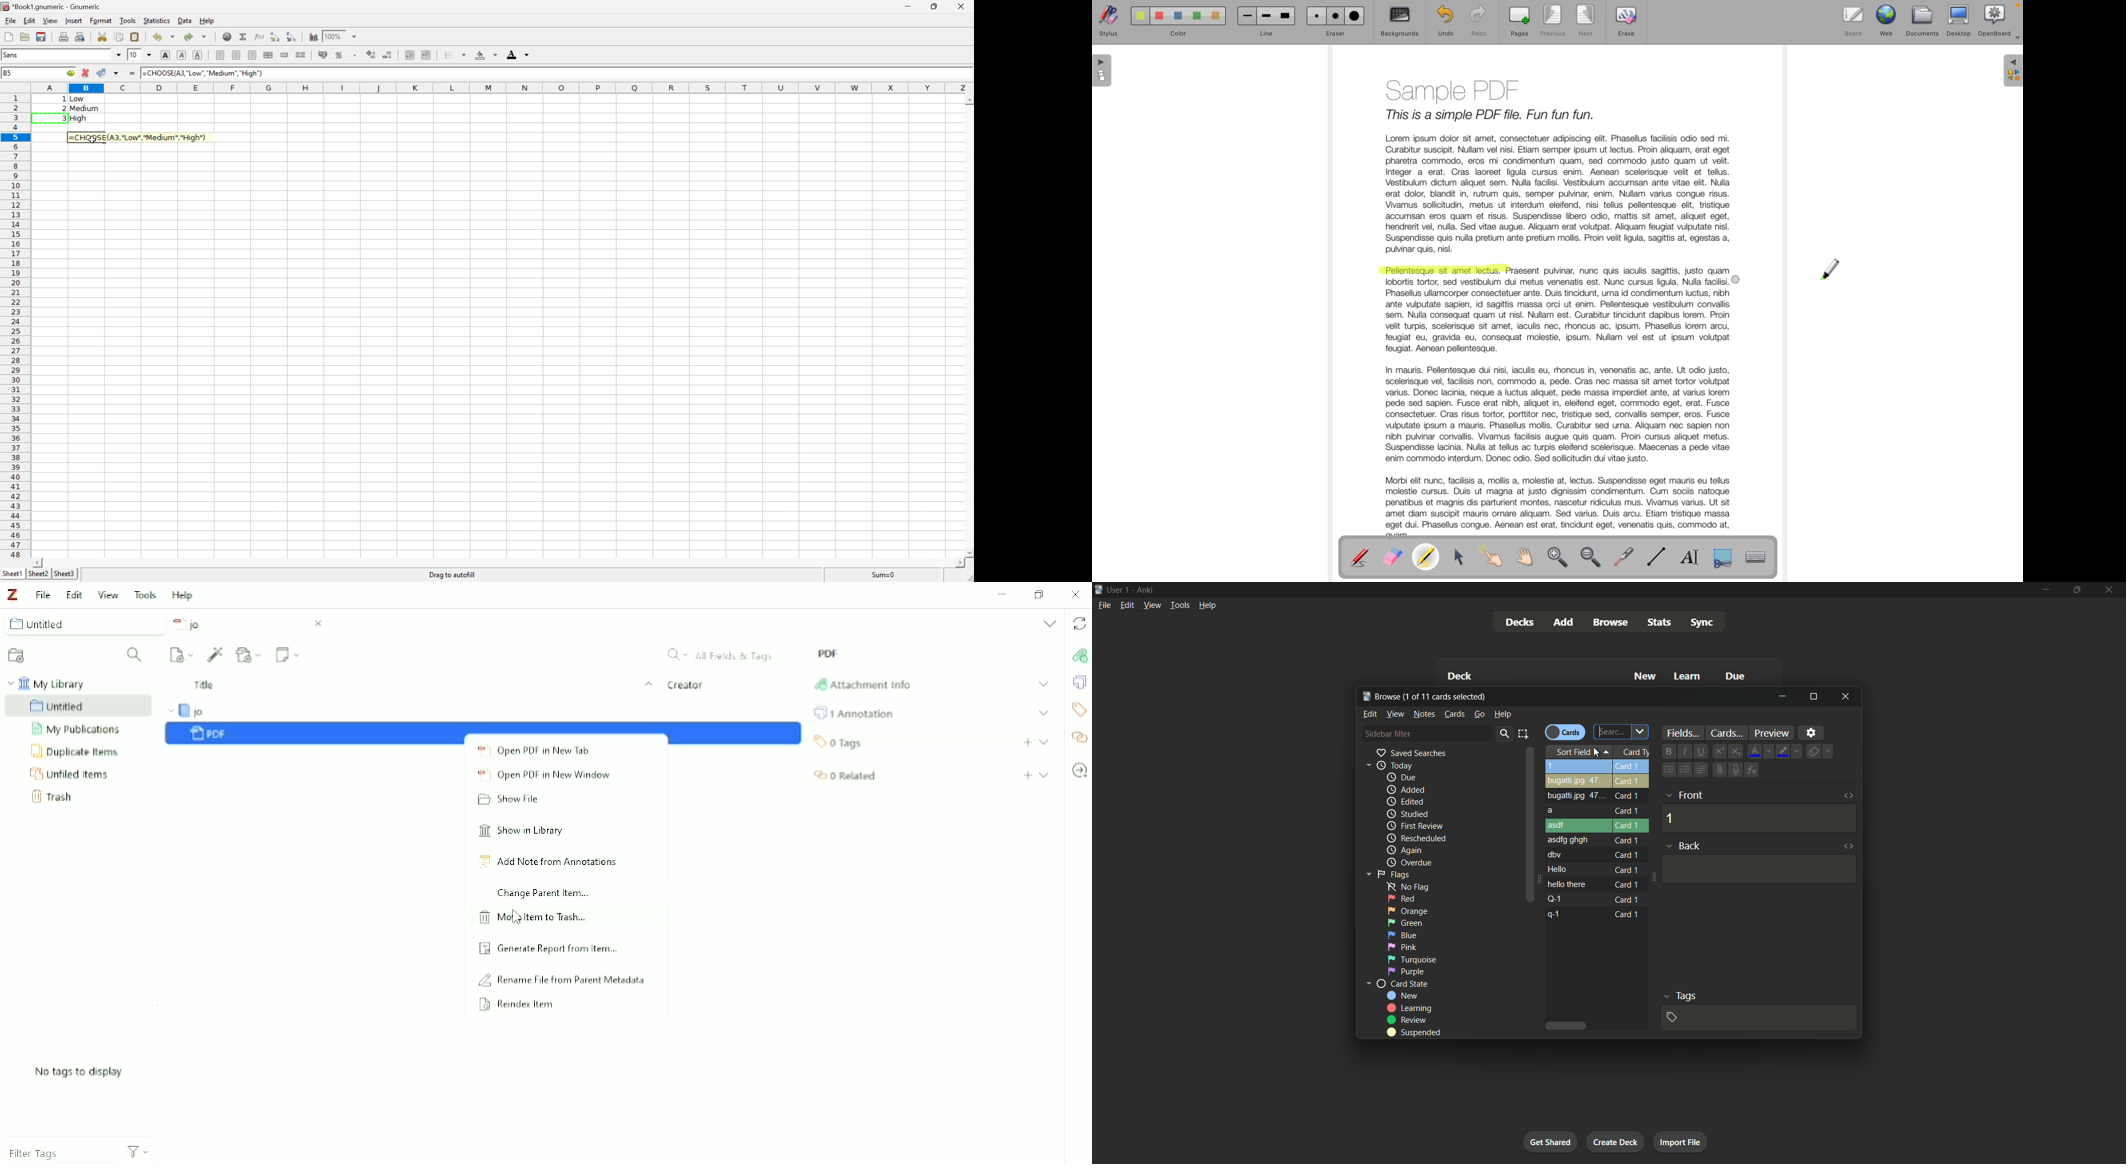 The image size is (2128, 1176). I want to click on Enter formula, so click(132, 73).